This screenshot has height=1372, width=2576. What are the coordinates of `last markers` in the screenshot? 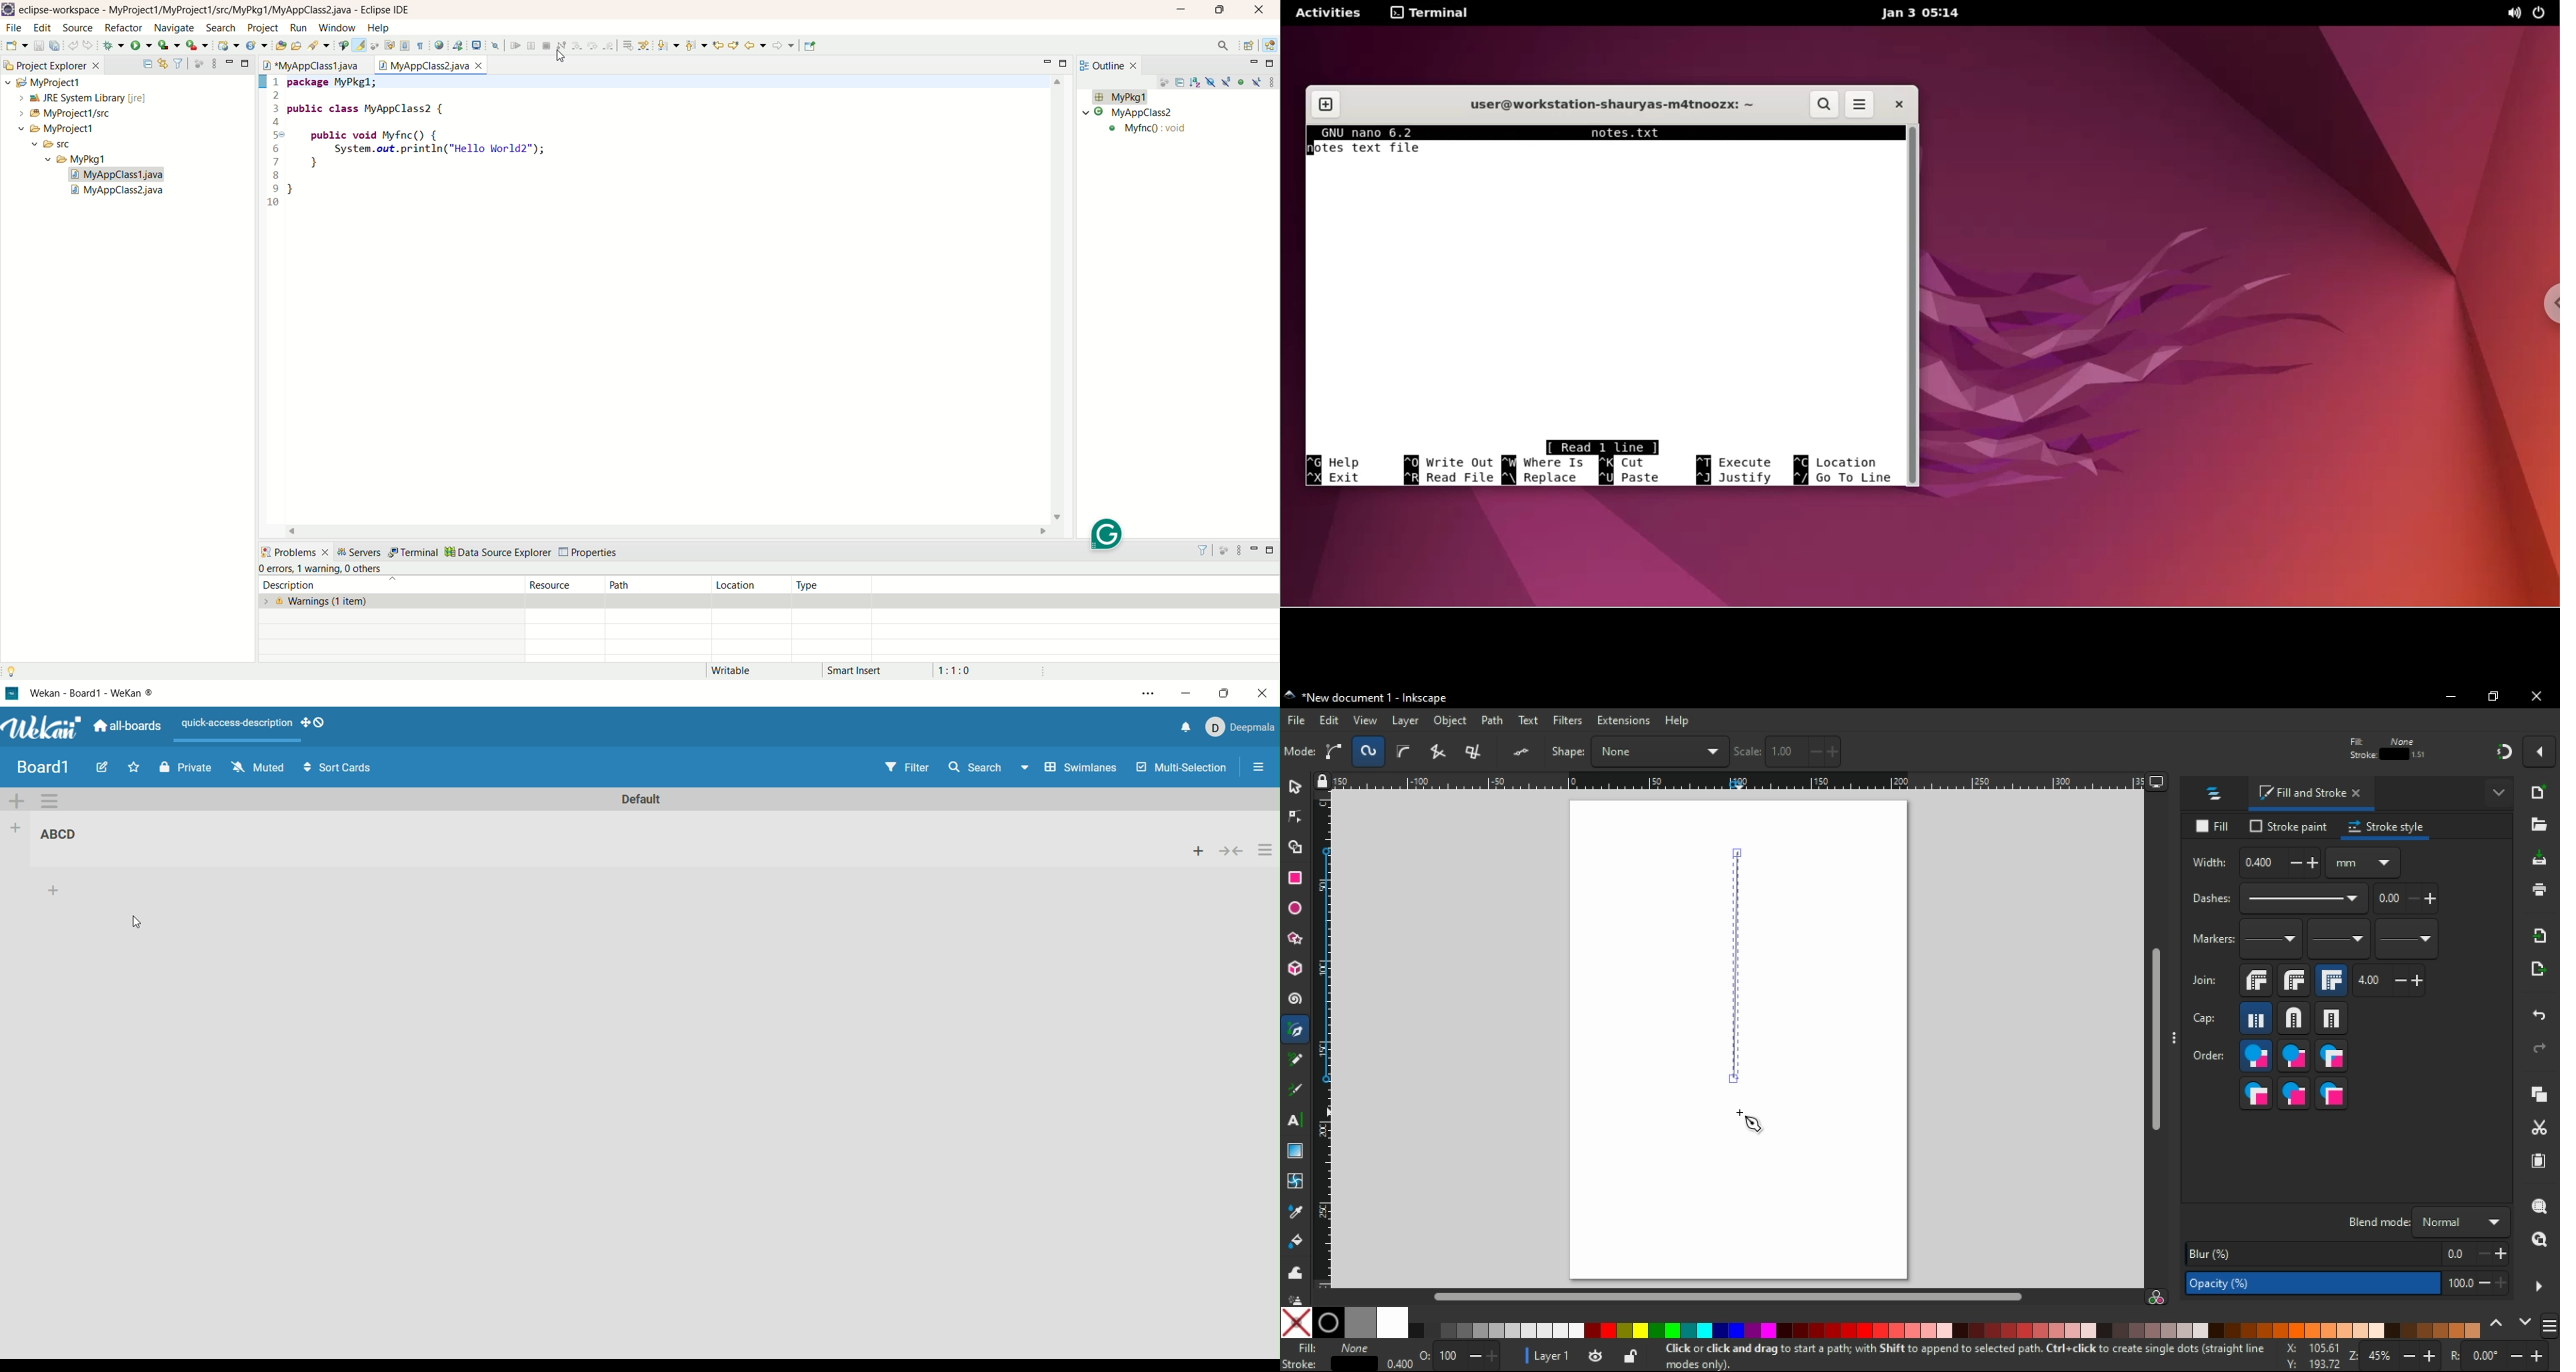 It's located at (2405, 939).